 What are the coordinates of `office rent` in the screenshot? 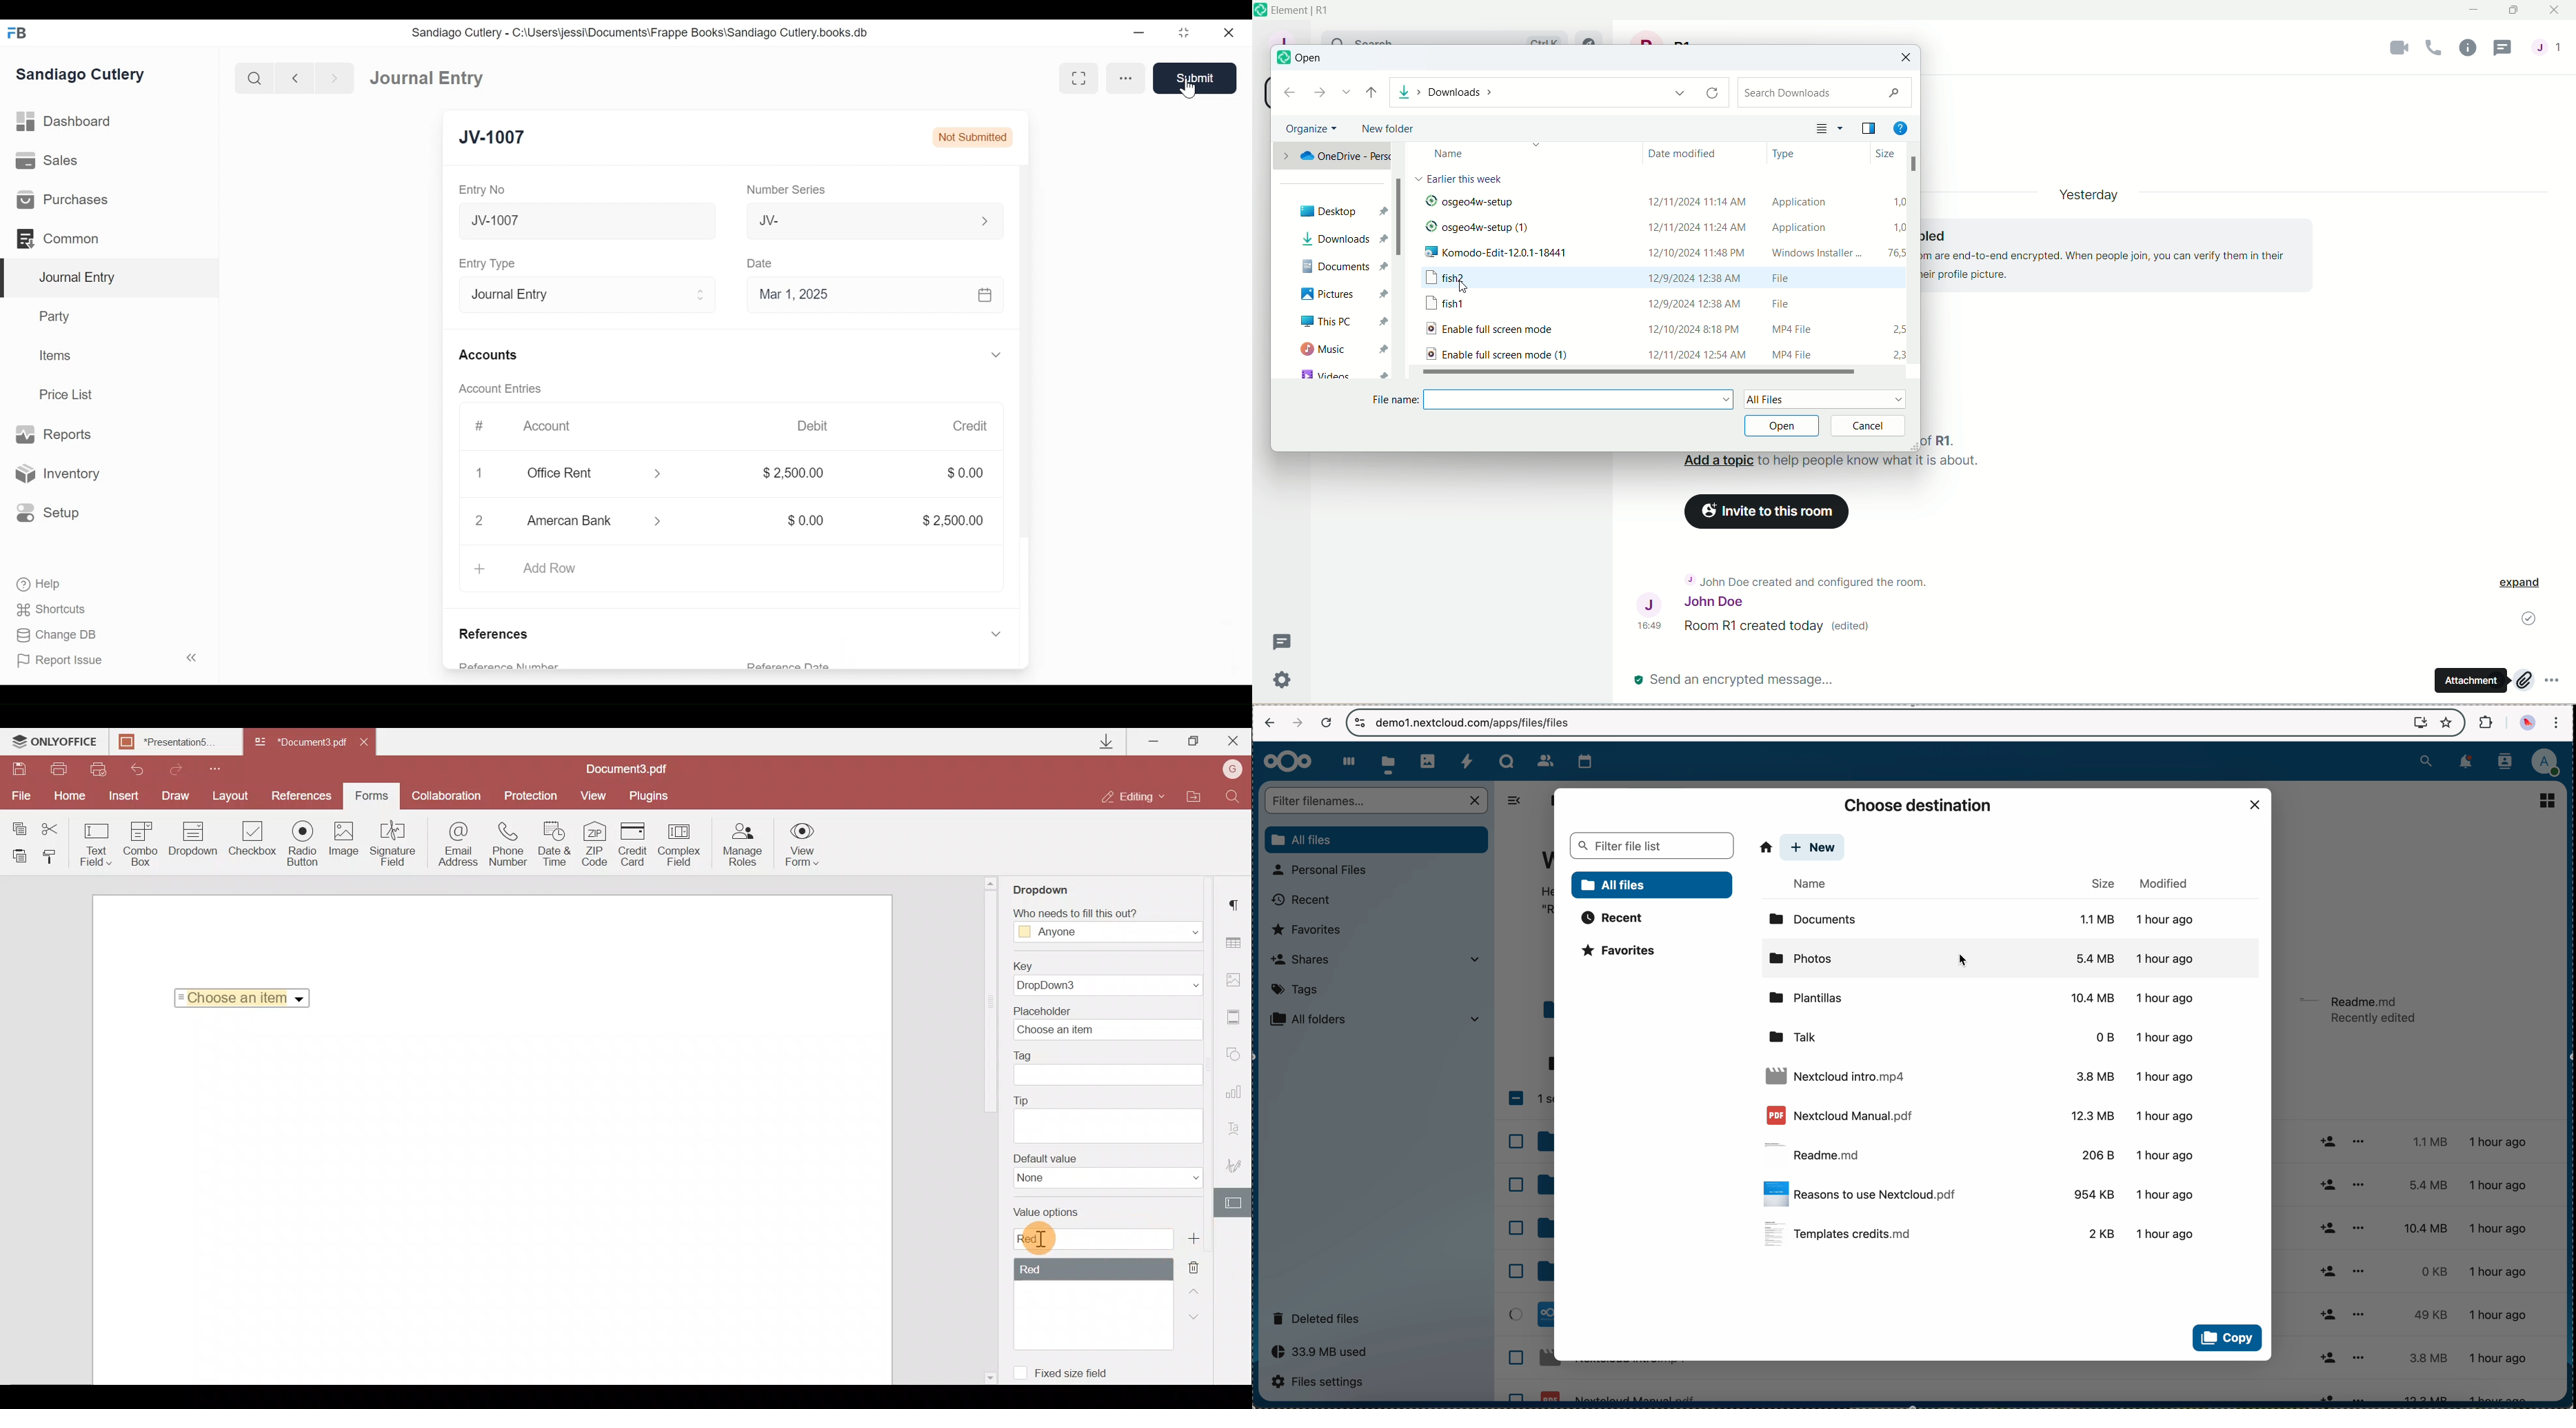 It's located at (593, 474).